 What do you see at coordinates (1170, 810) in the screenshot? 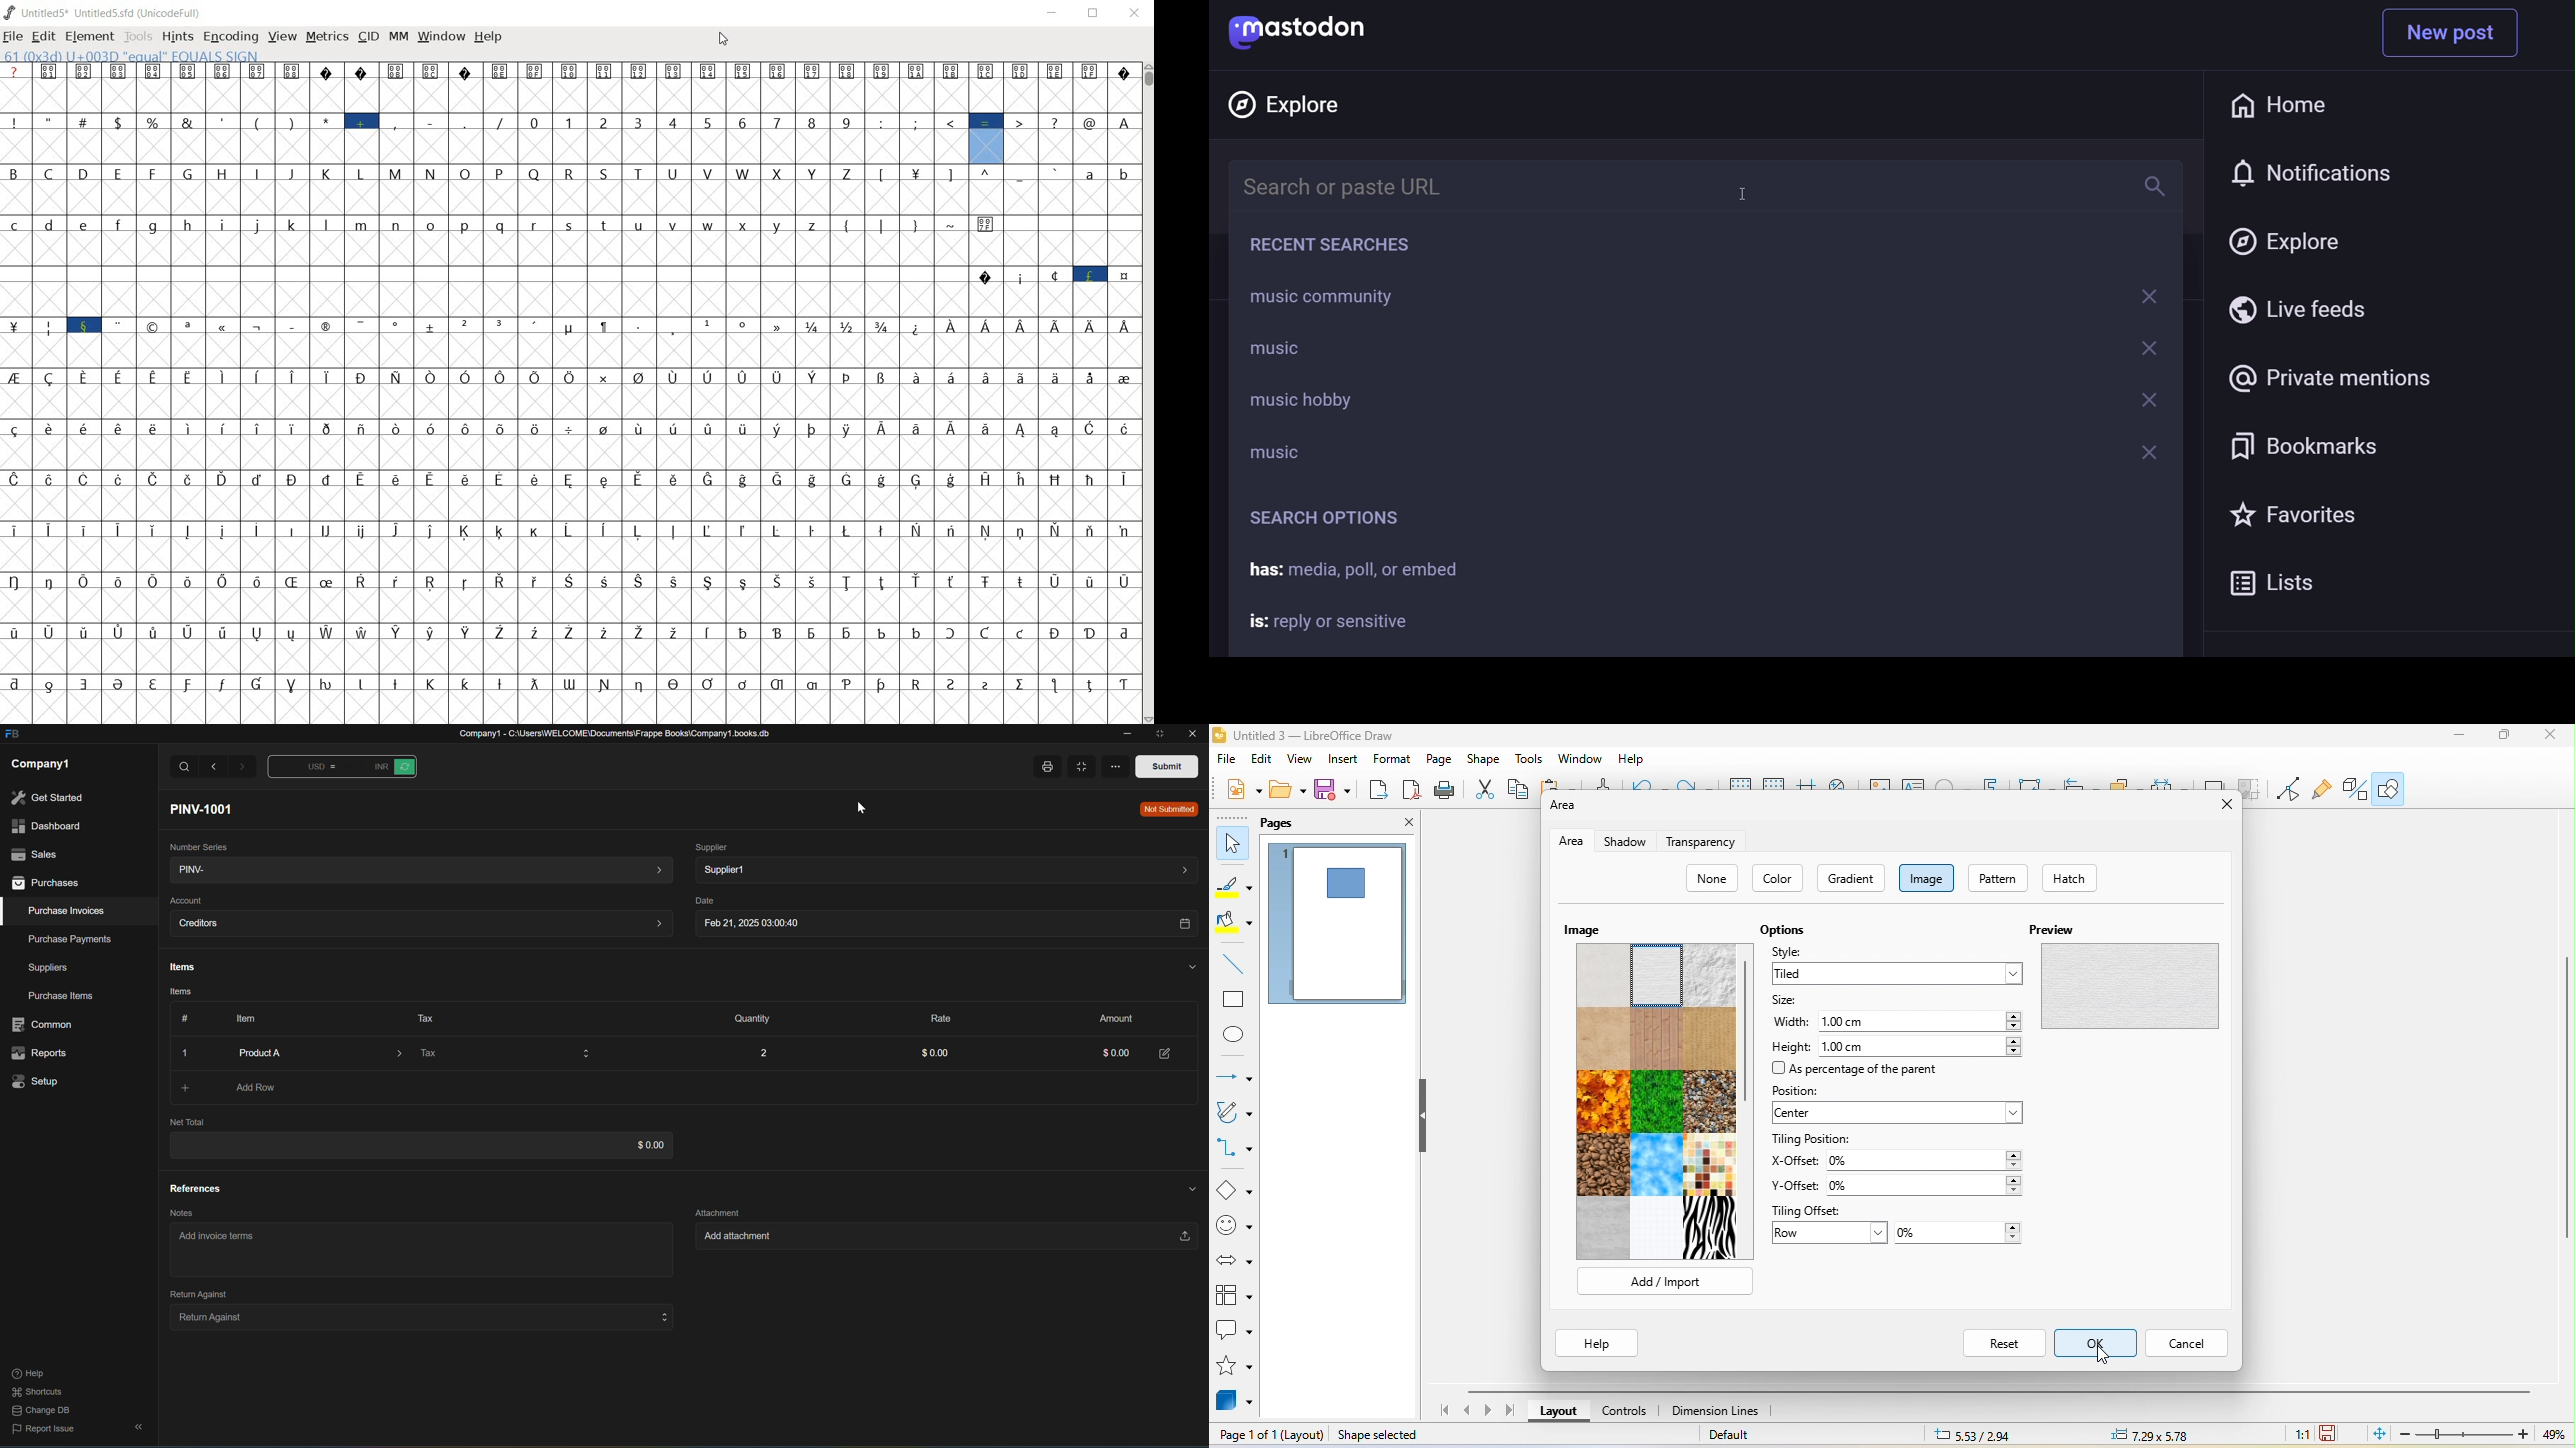
I see `Not Submitted` at bounding box center [1170, 810].